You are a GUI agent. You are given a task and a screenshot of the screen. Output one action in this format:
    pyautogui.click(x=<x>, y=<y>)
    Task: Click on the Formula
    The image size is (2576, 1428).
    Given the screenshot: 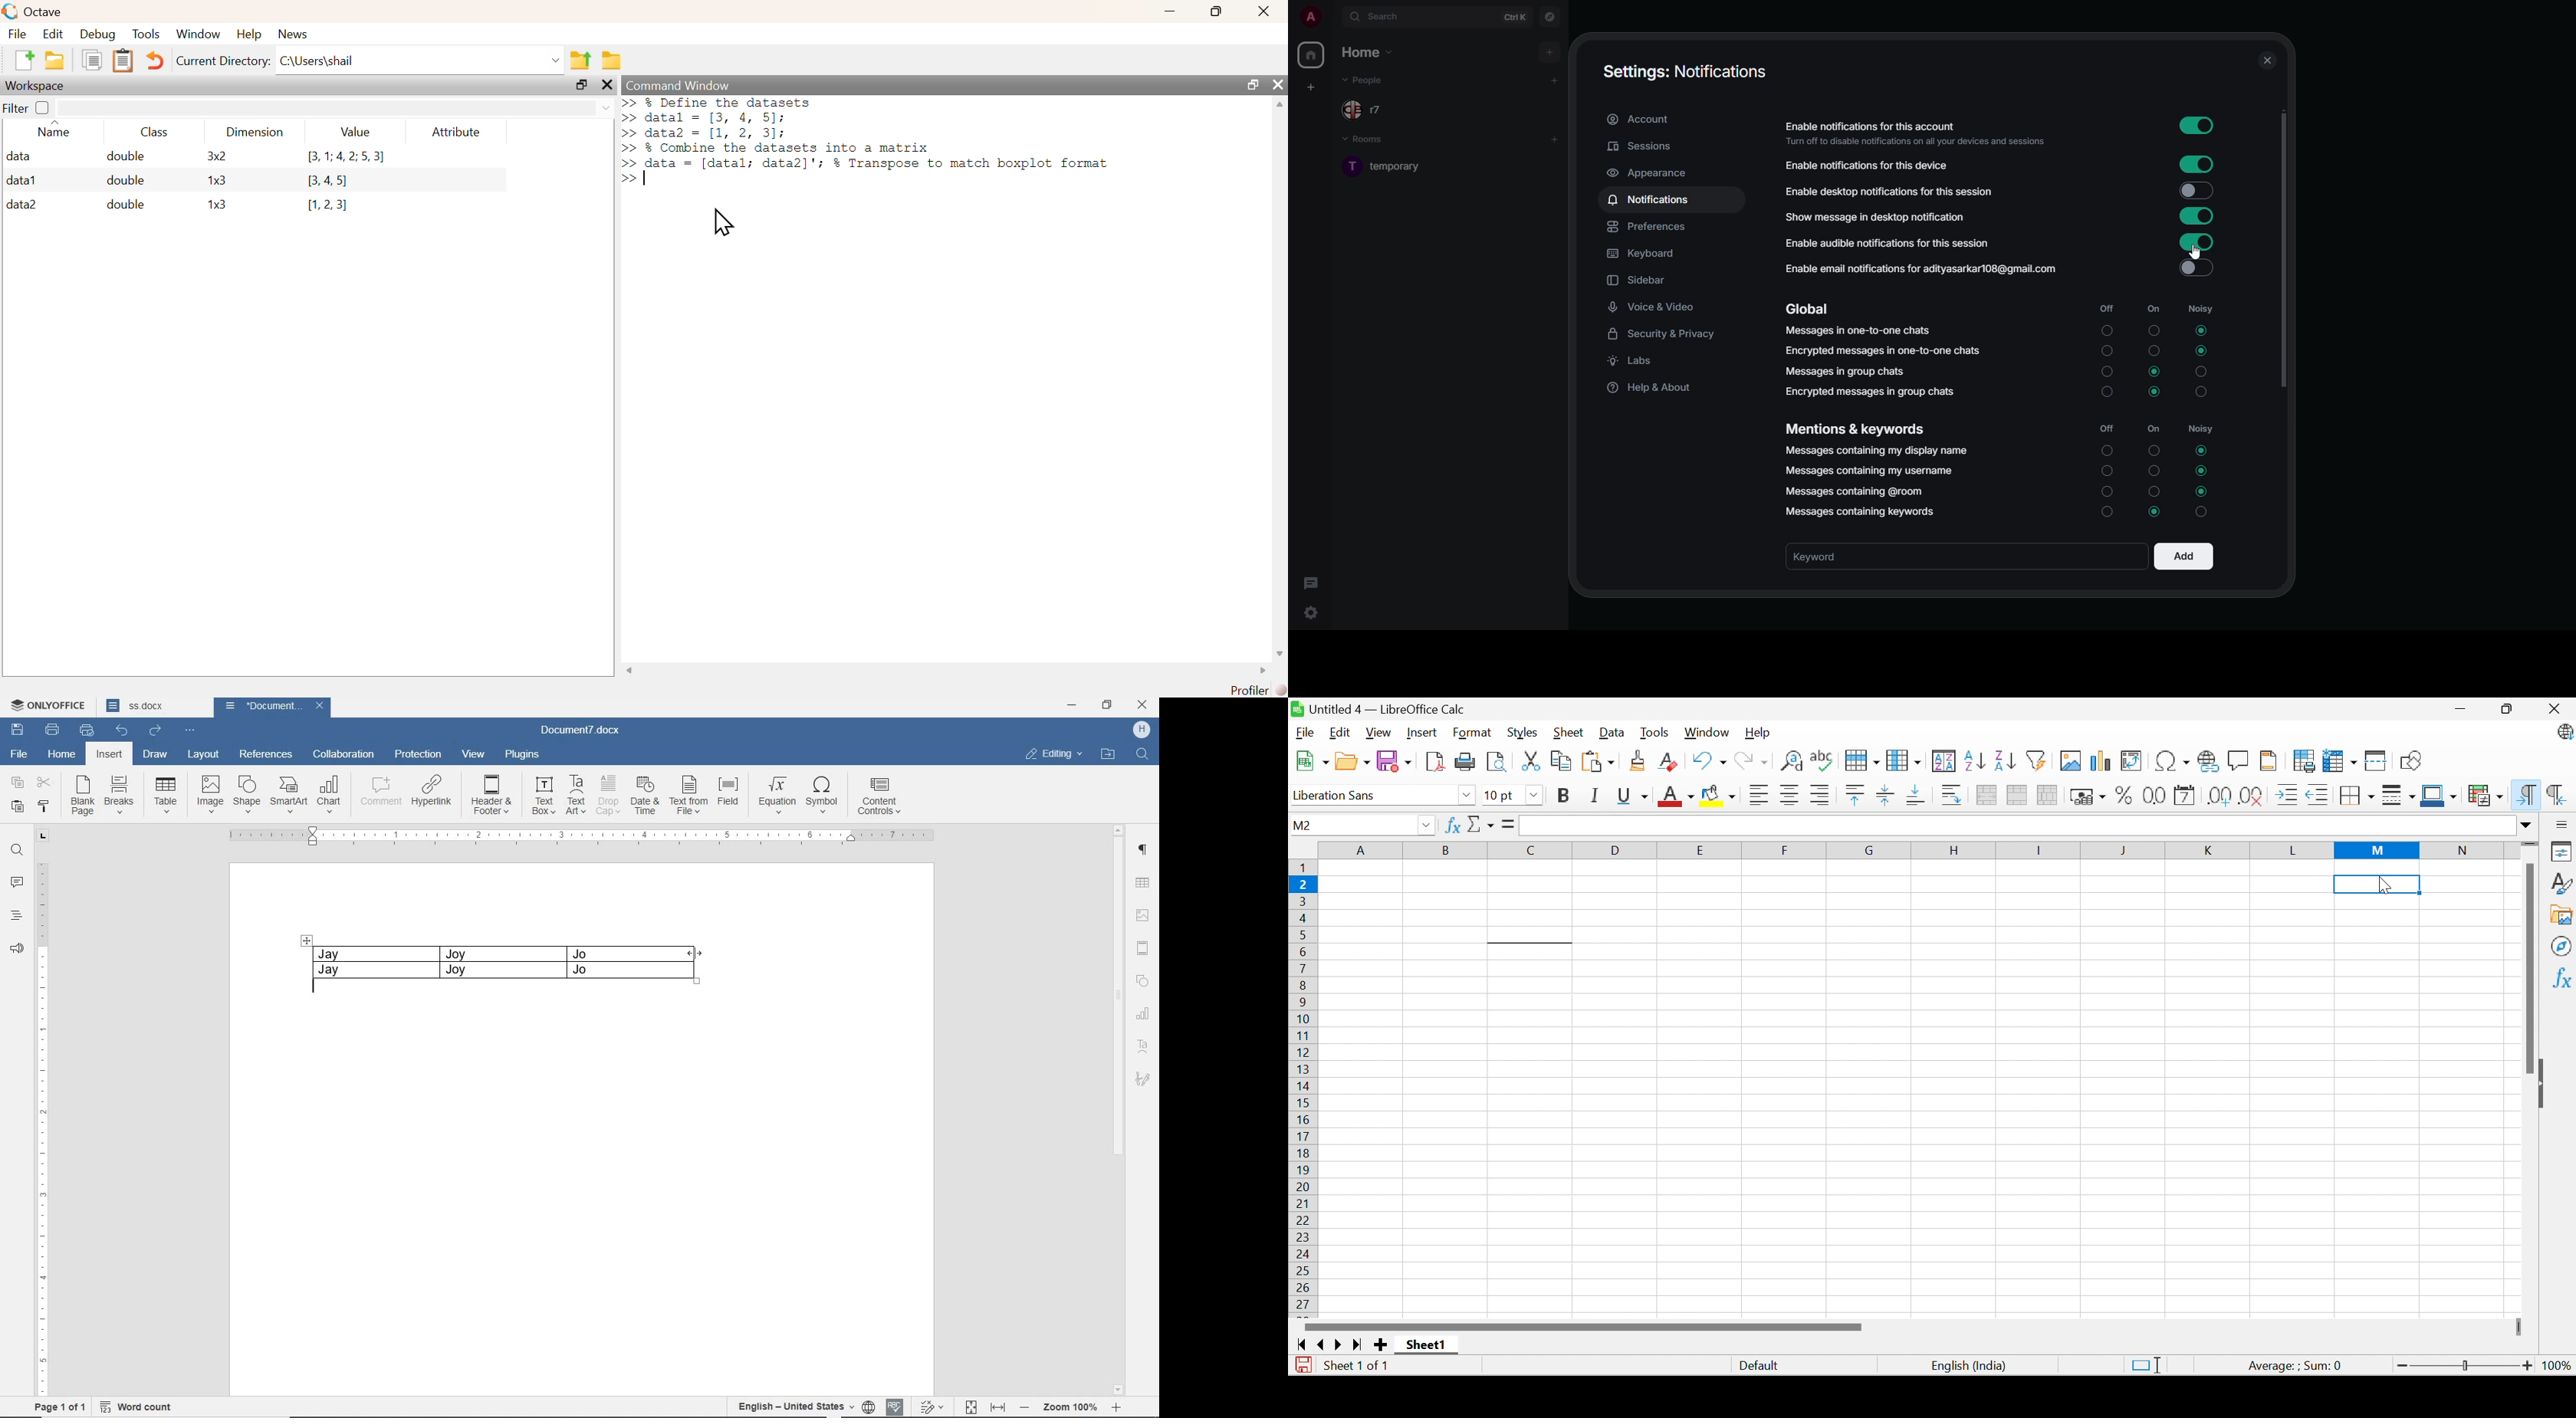 What is the action you would take?
    pyautogui.click(x=1506, y=823)
    